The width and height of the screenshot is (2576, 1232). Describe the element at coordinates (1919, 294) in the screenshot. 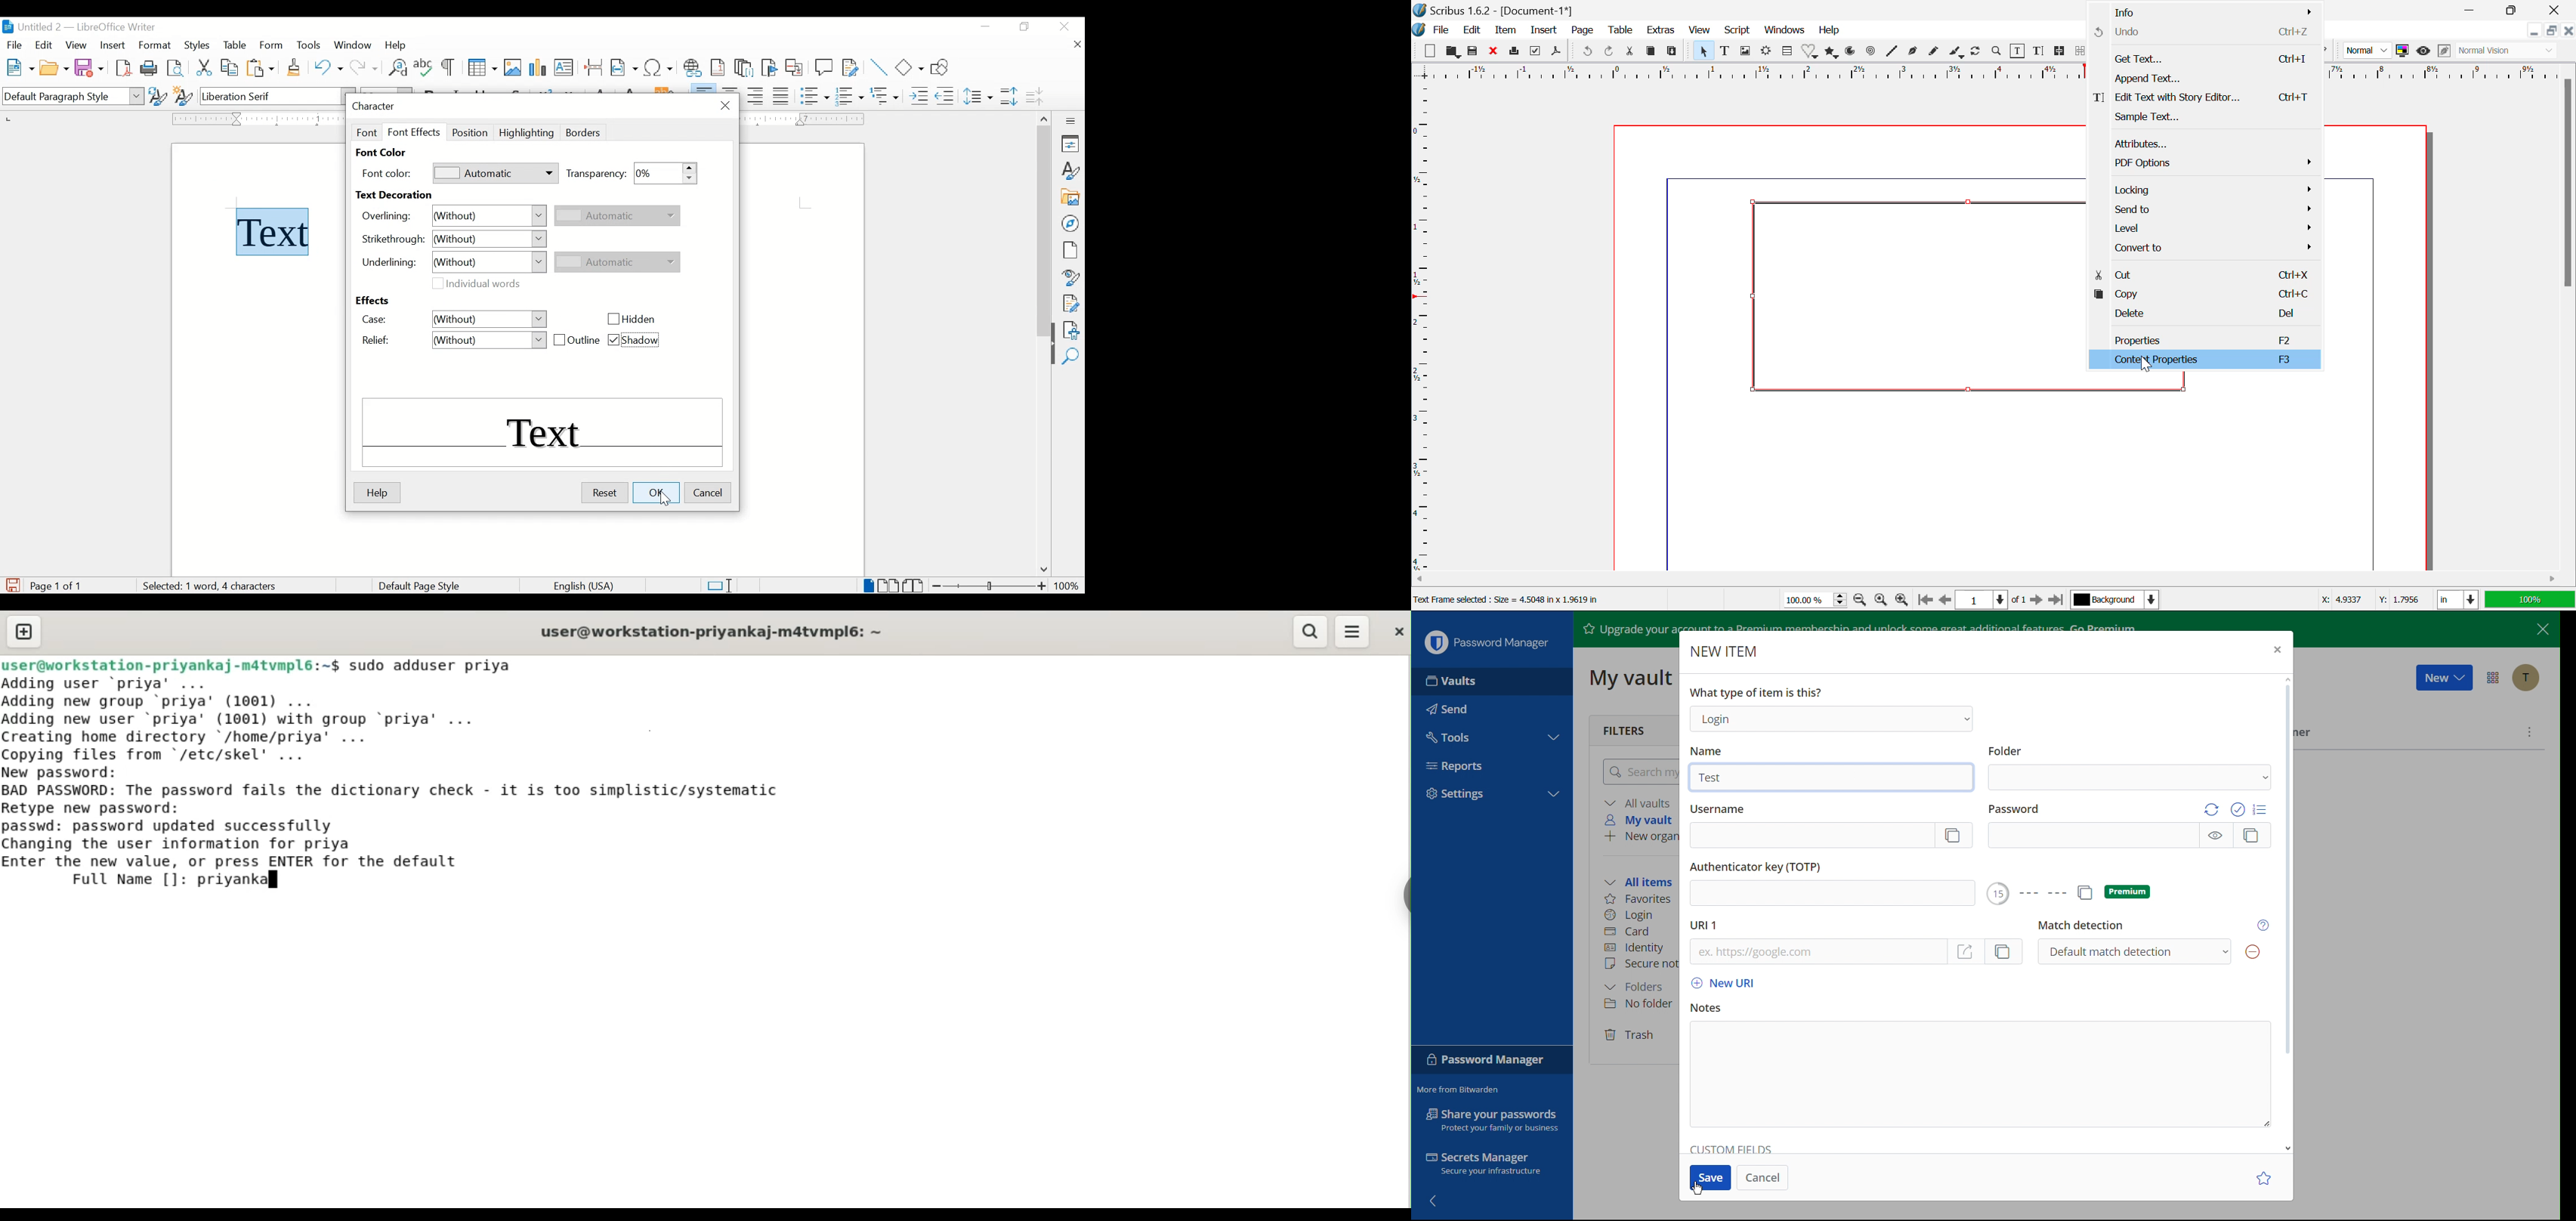

I see `textbox` at that location.